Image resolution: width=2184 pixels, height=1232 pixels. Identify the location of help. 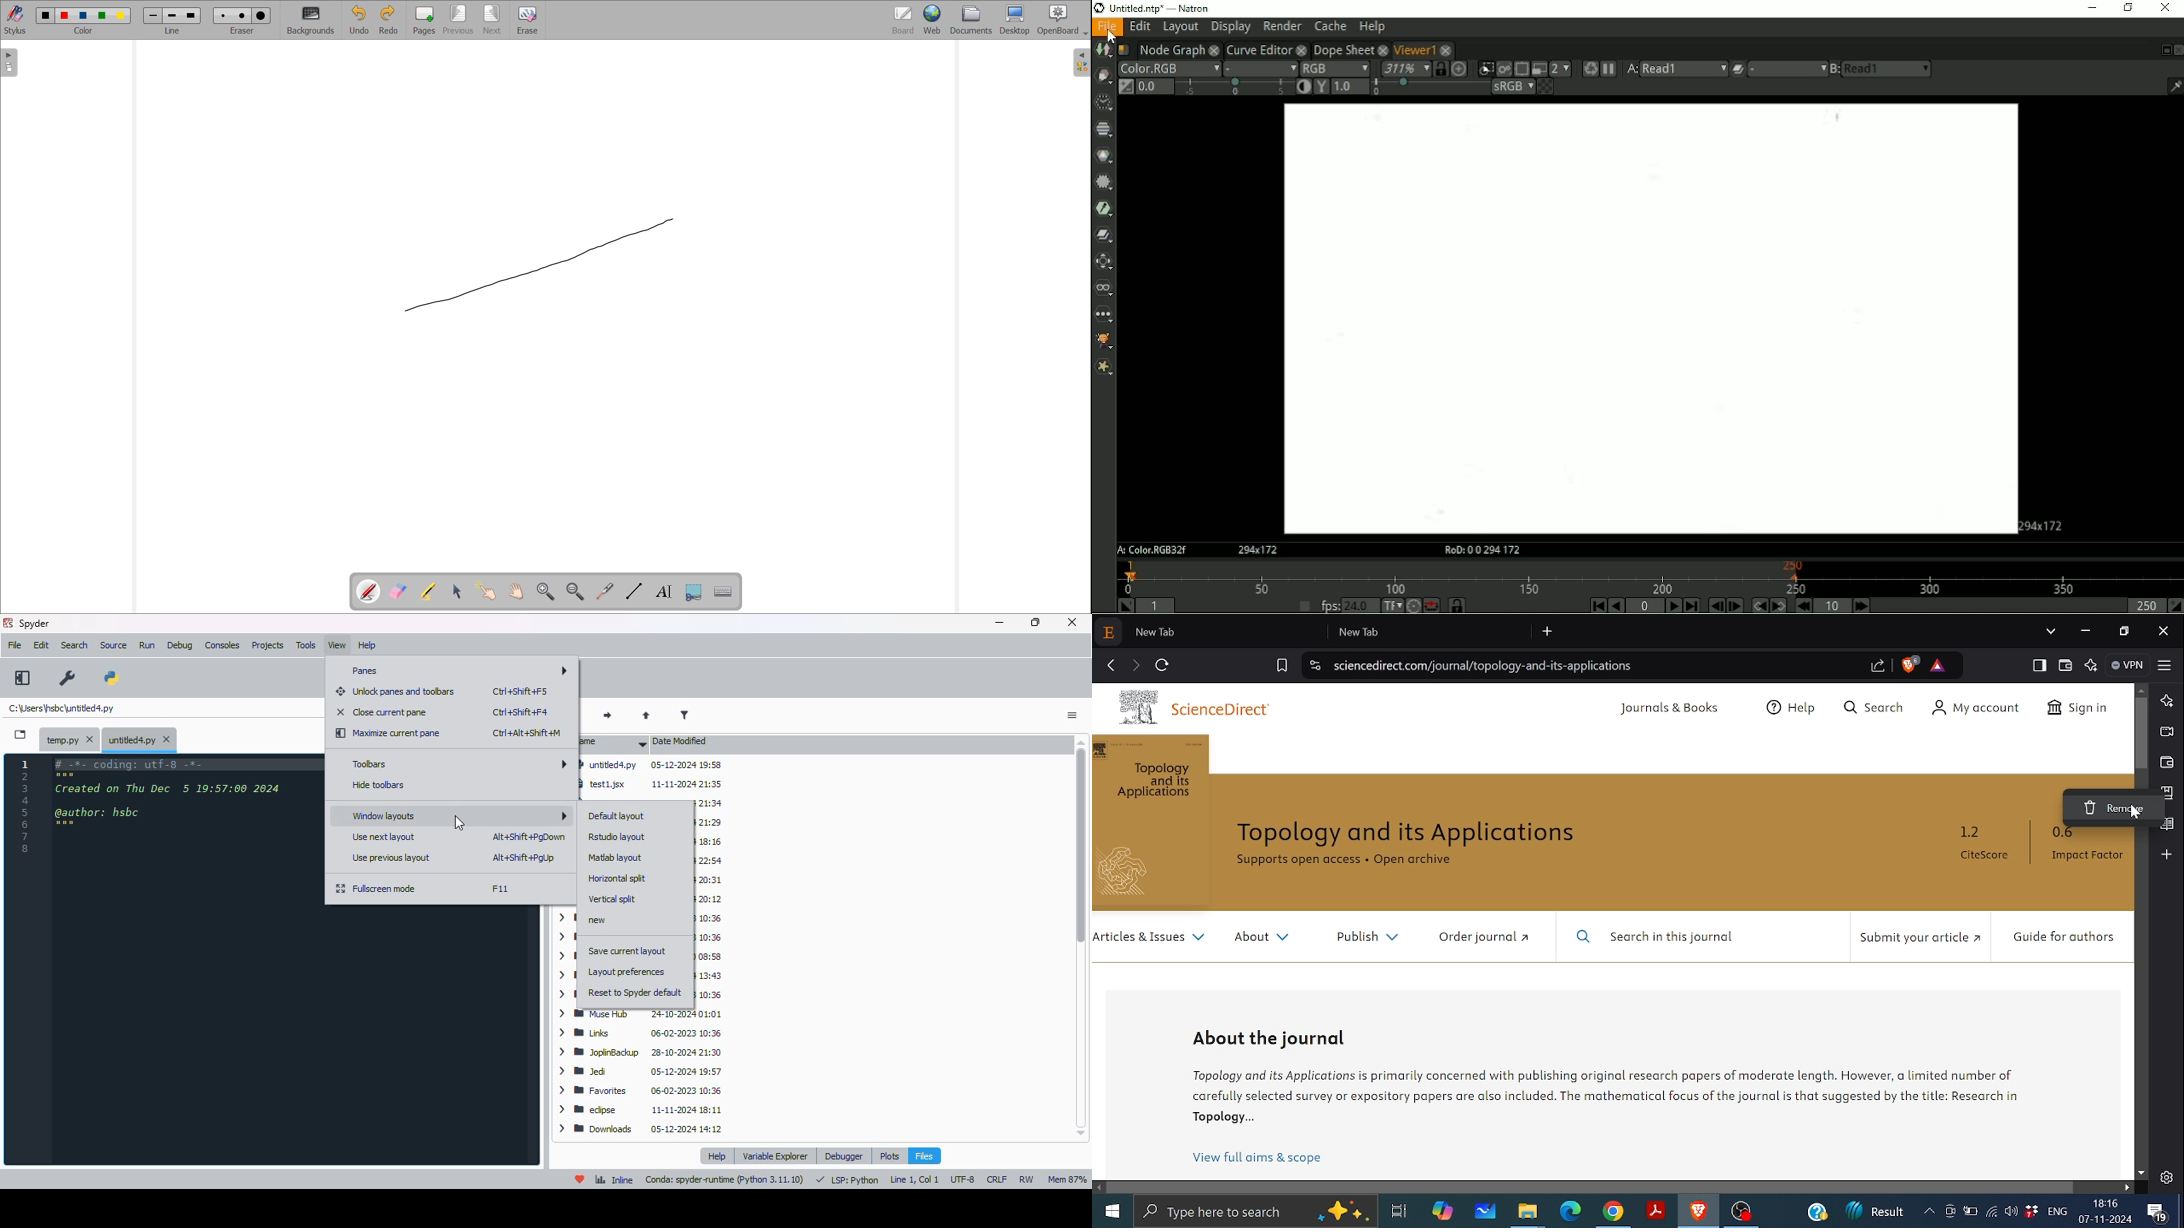
(367, 645).